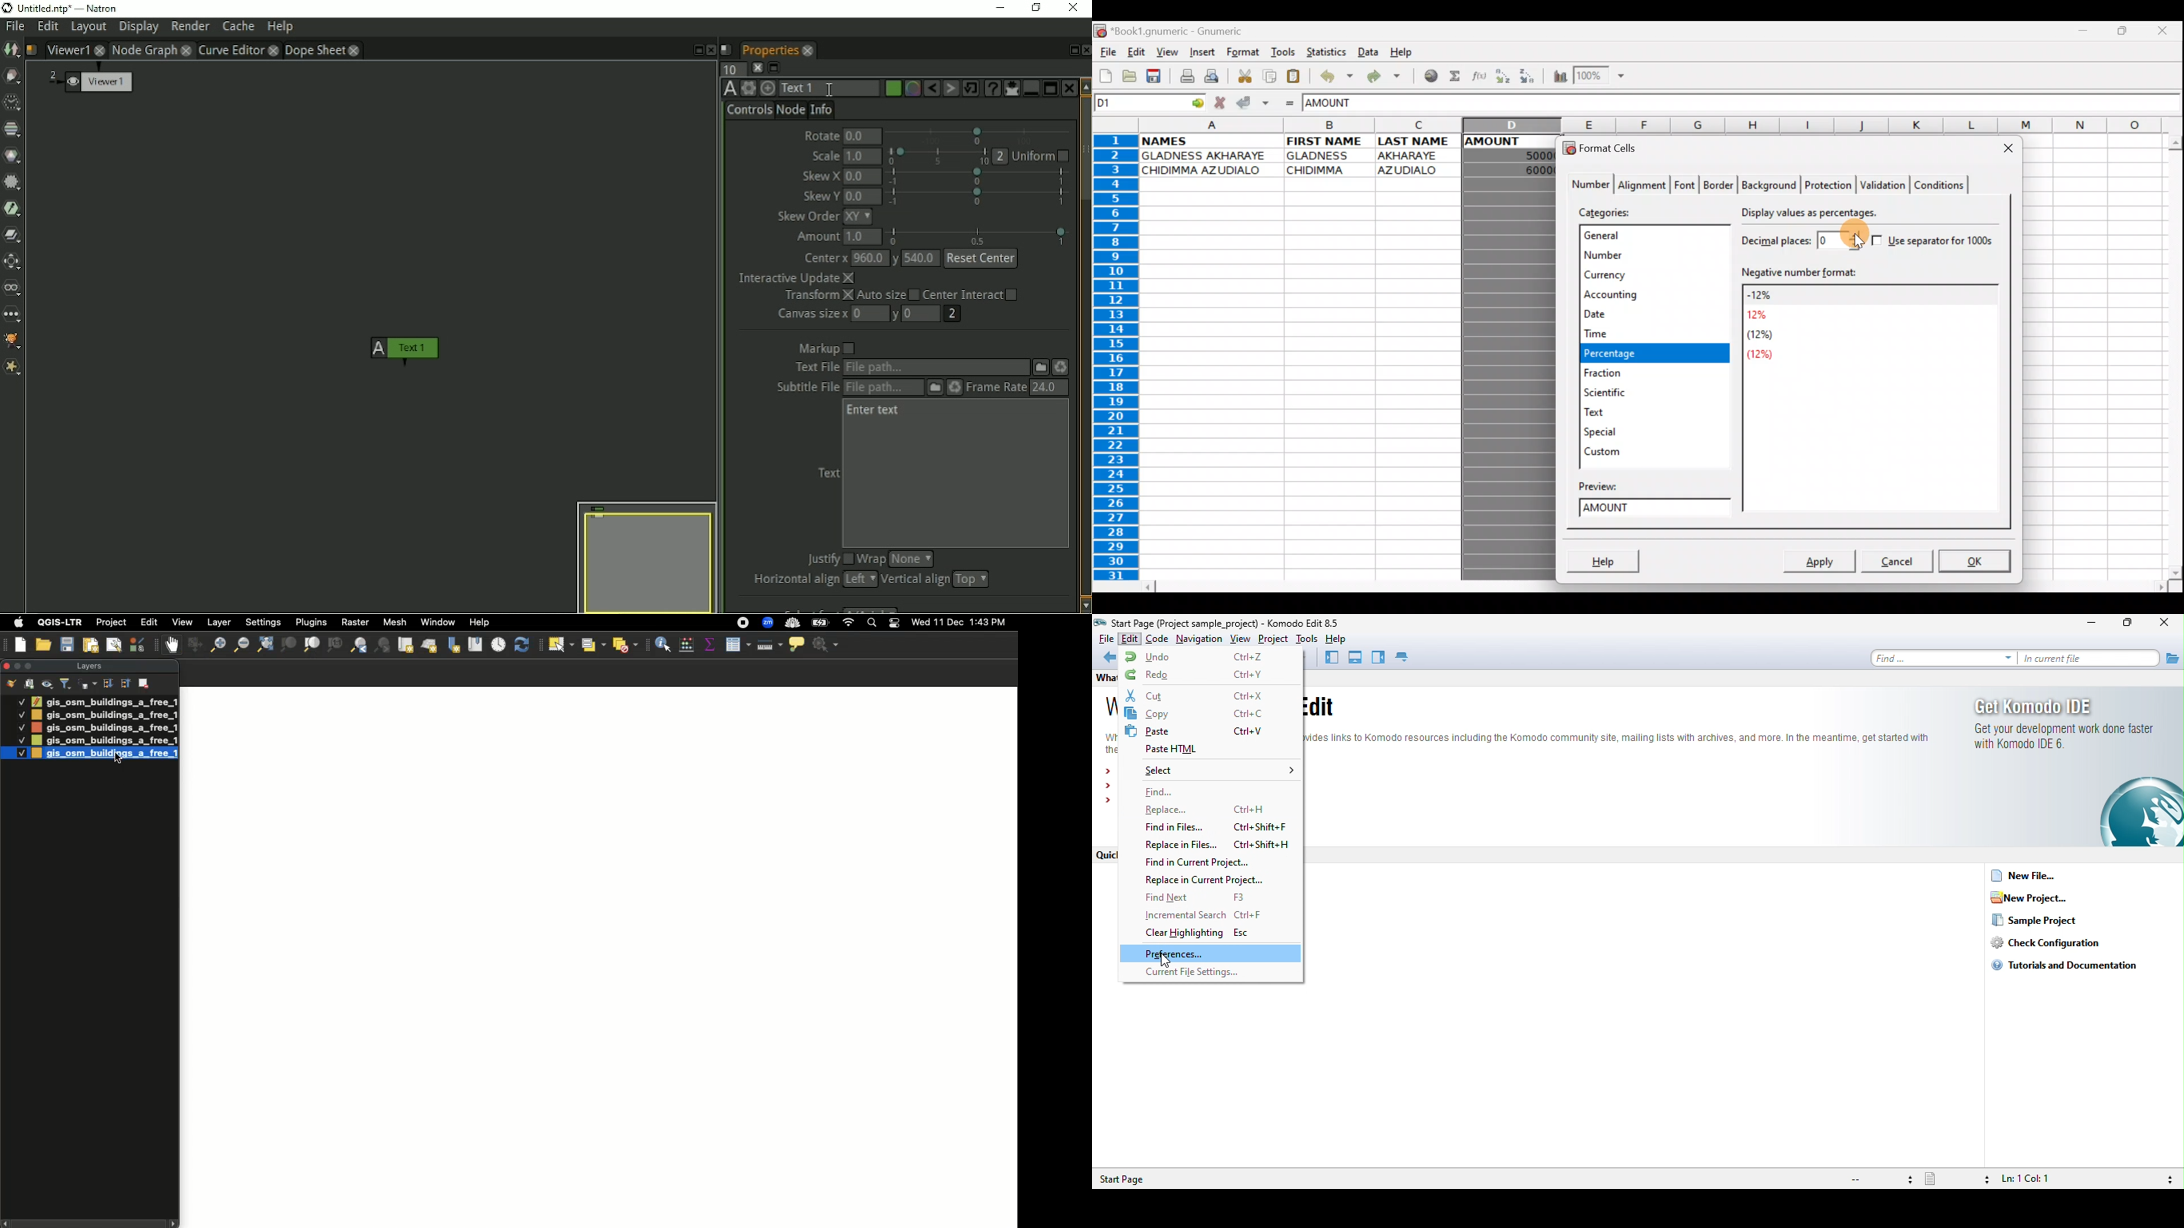 This screenshot has height=1232, width=2184. Describe the element at coordinates (1652, 354) in the screenshot. I see `Percentage selected` at that location.